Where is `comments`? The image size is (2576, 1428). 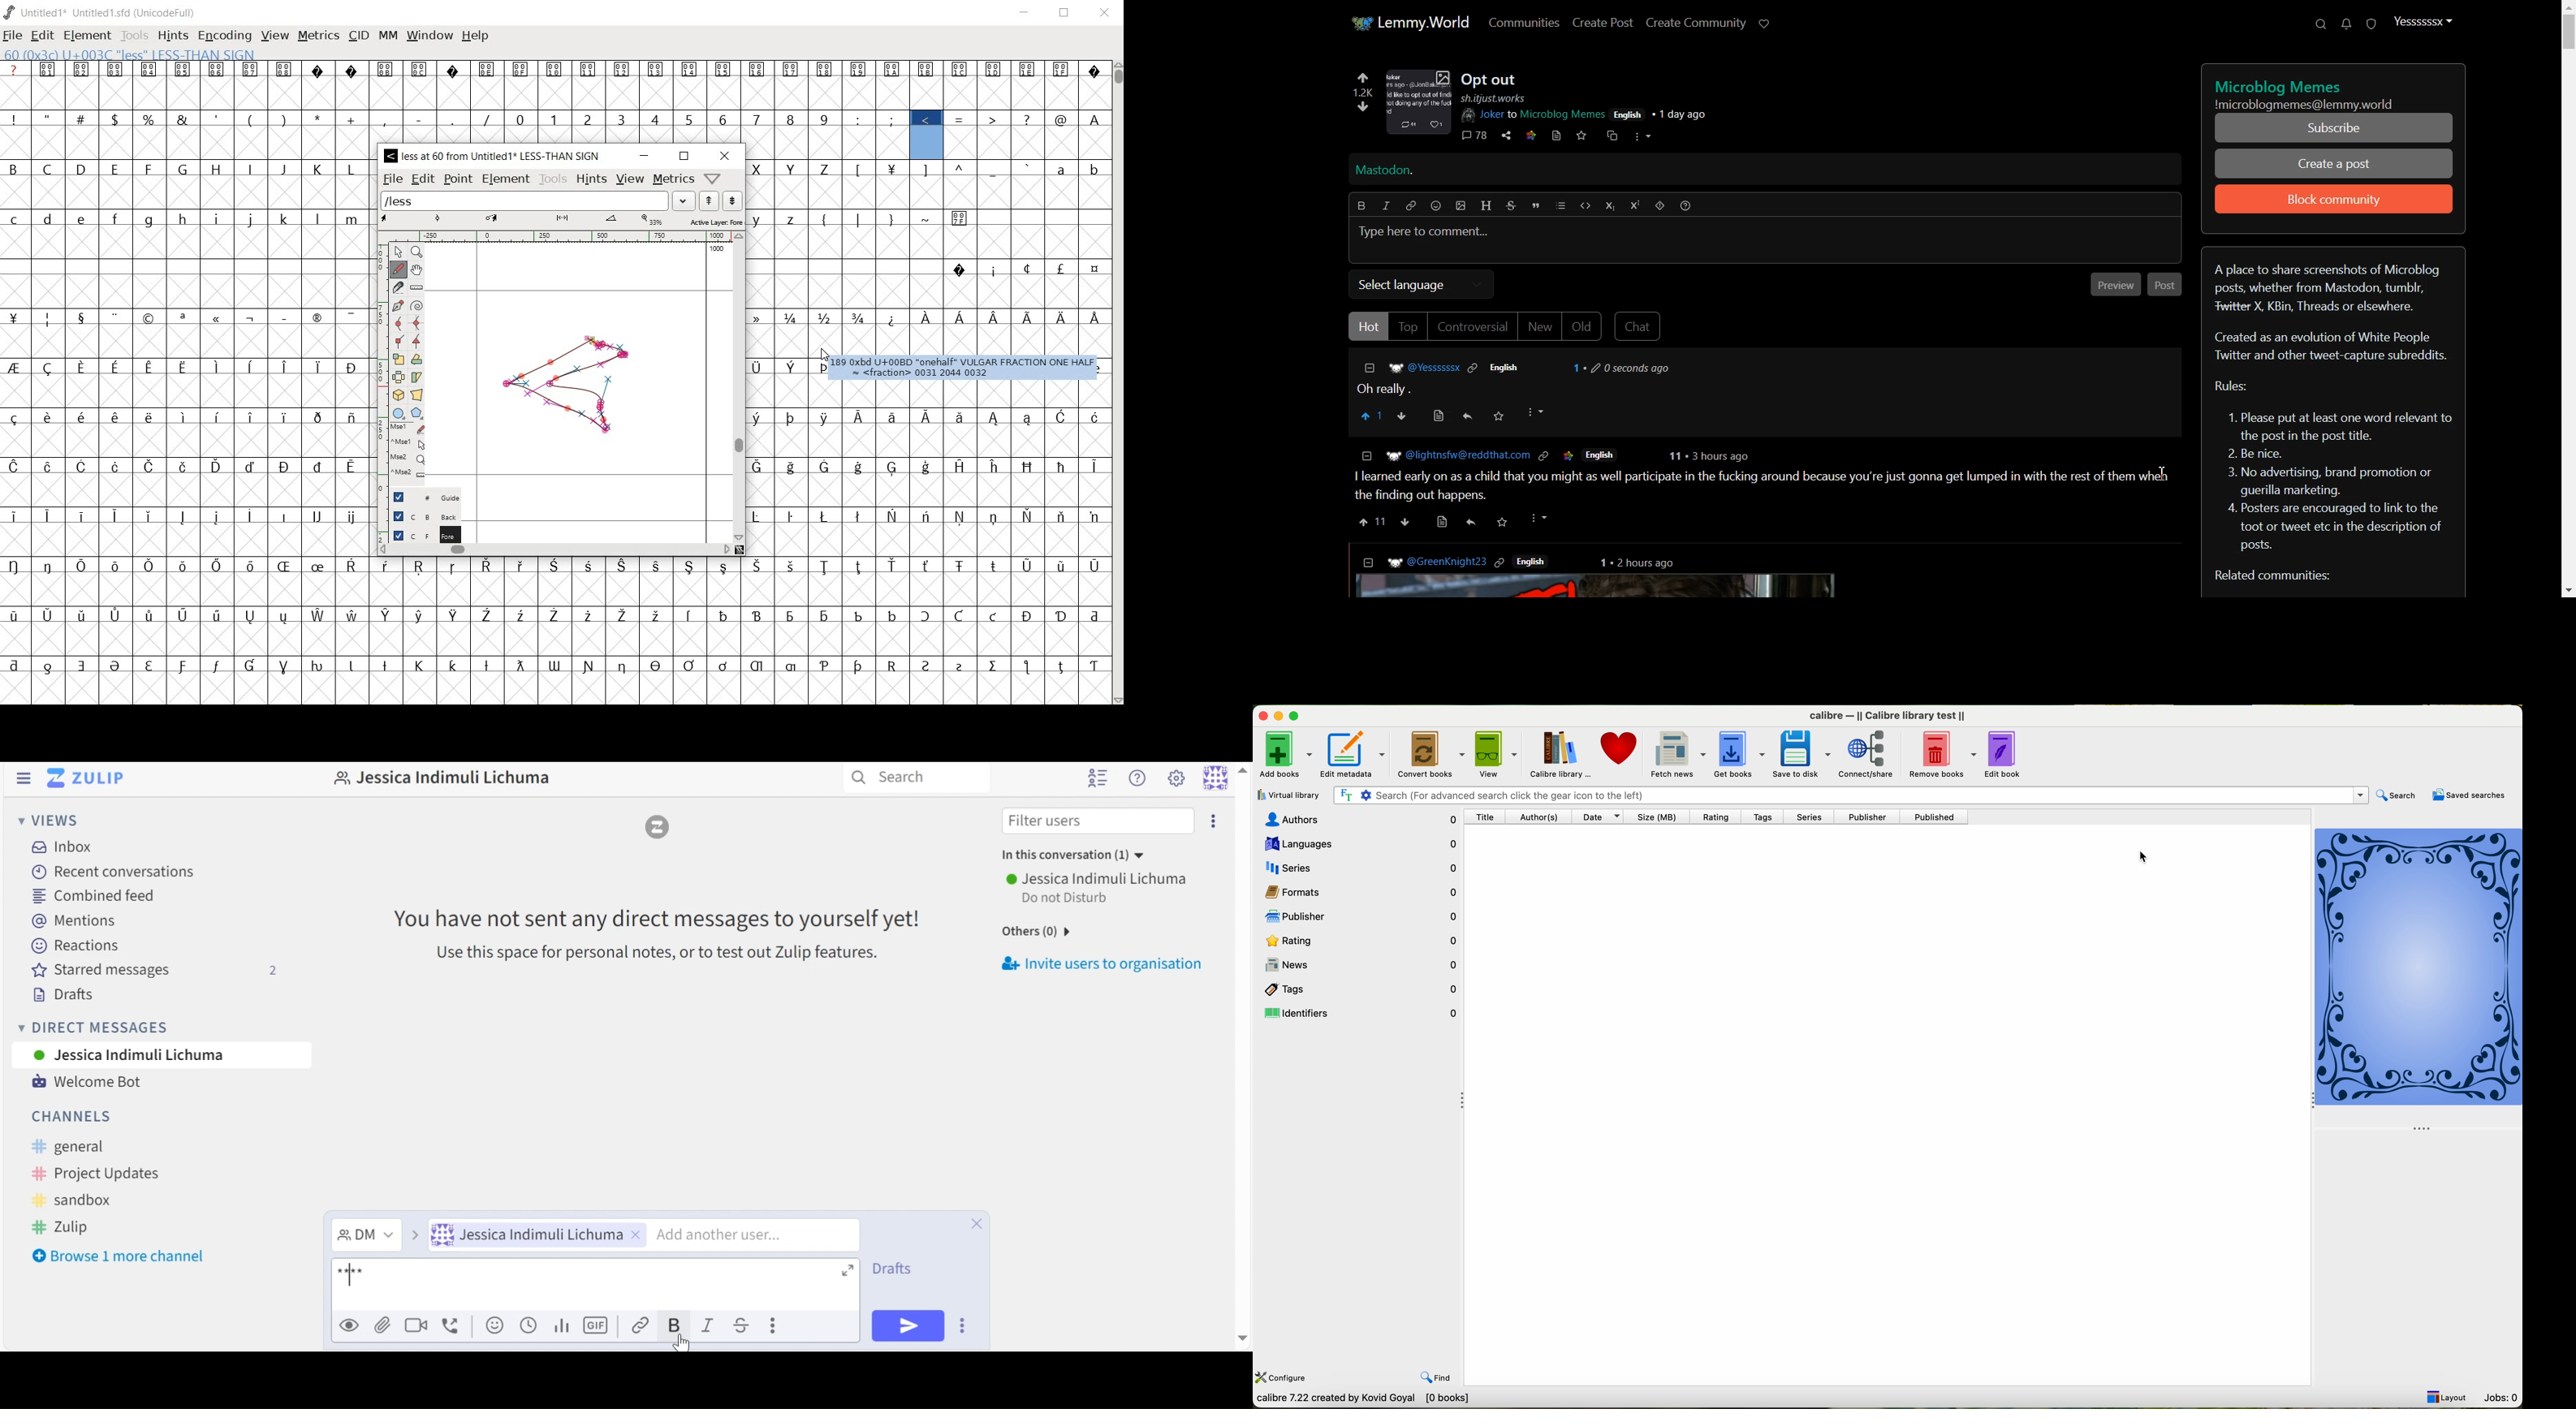 comments is located at coordinates (1473, 134).